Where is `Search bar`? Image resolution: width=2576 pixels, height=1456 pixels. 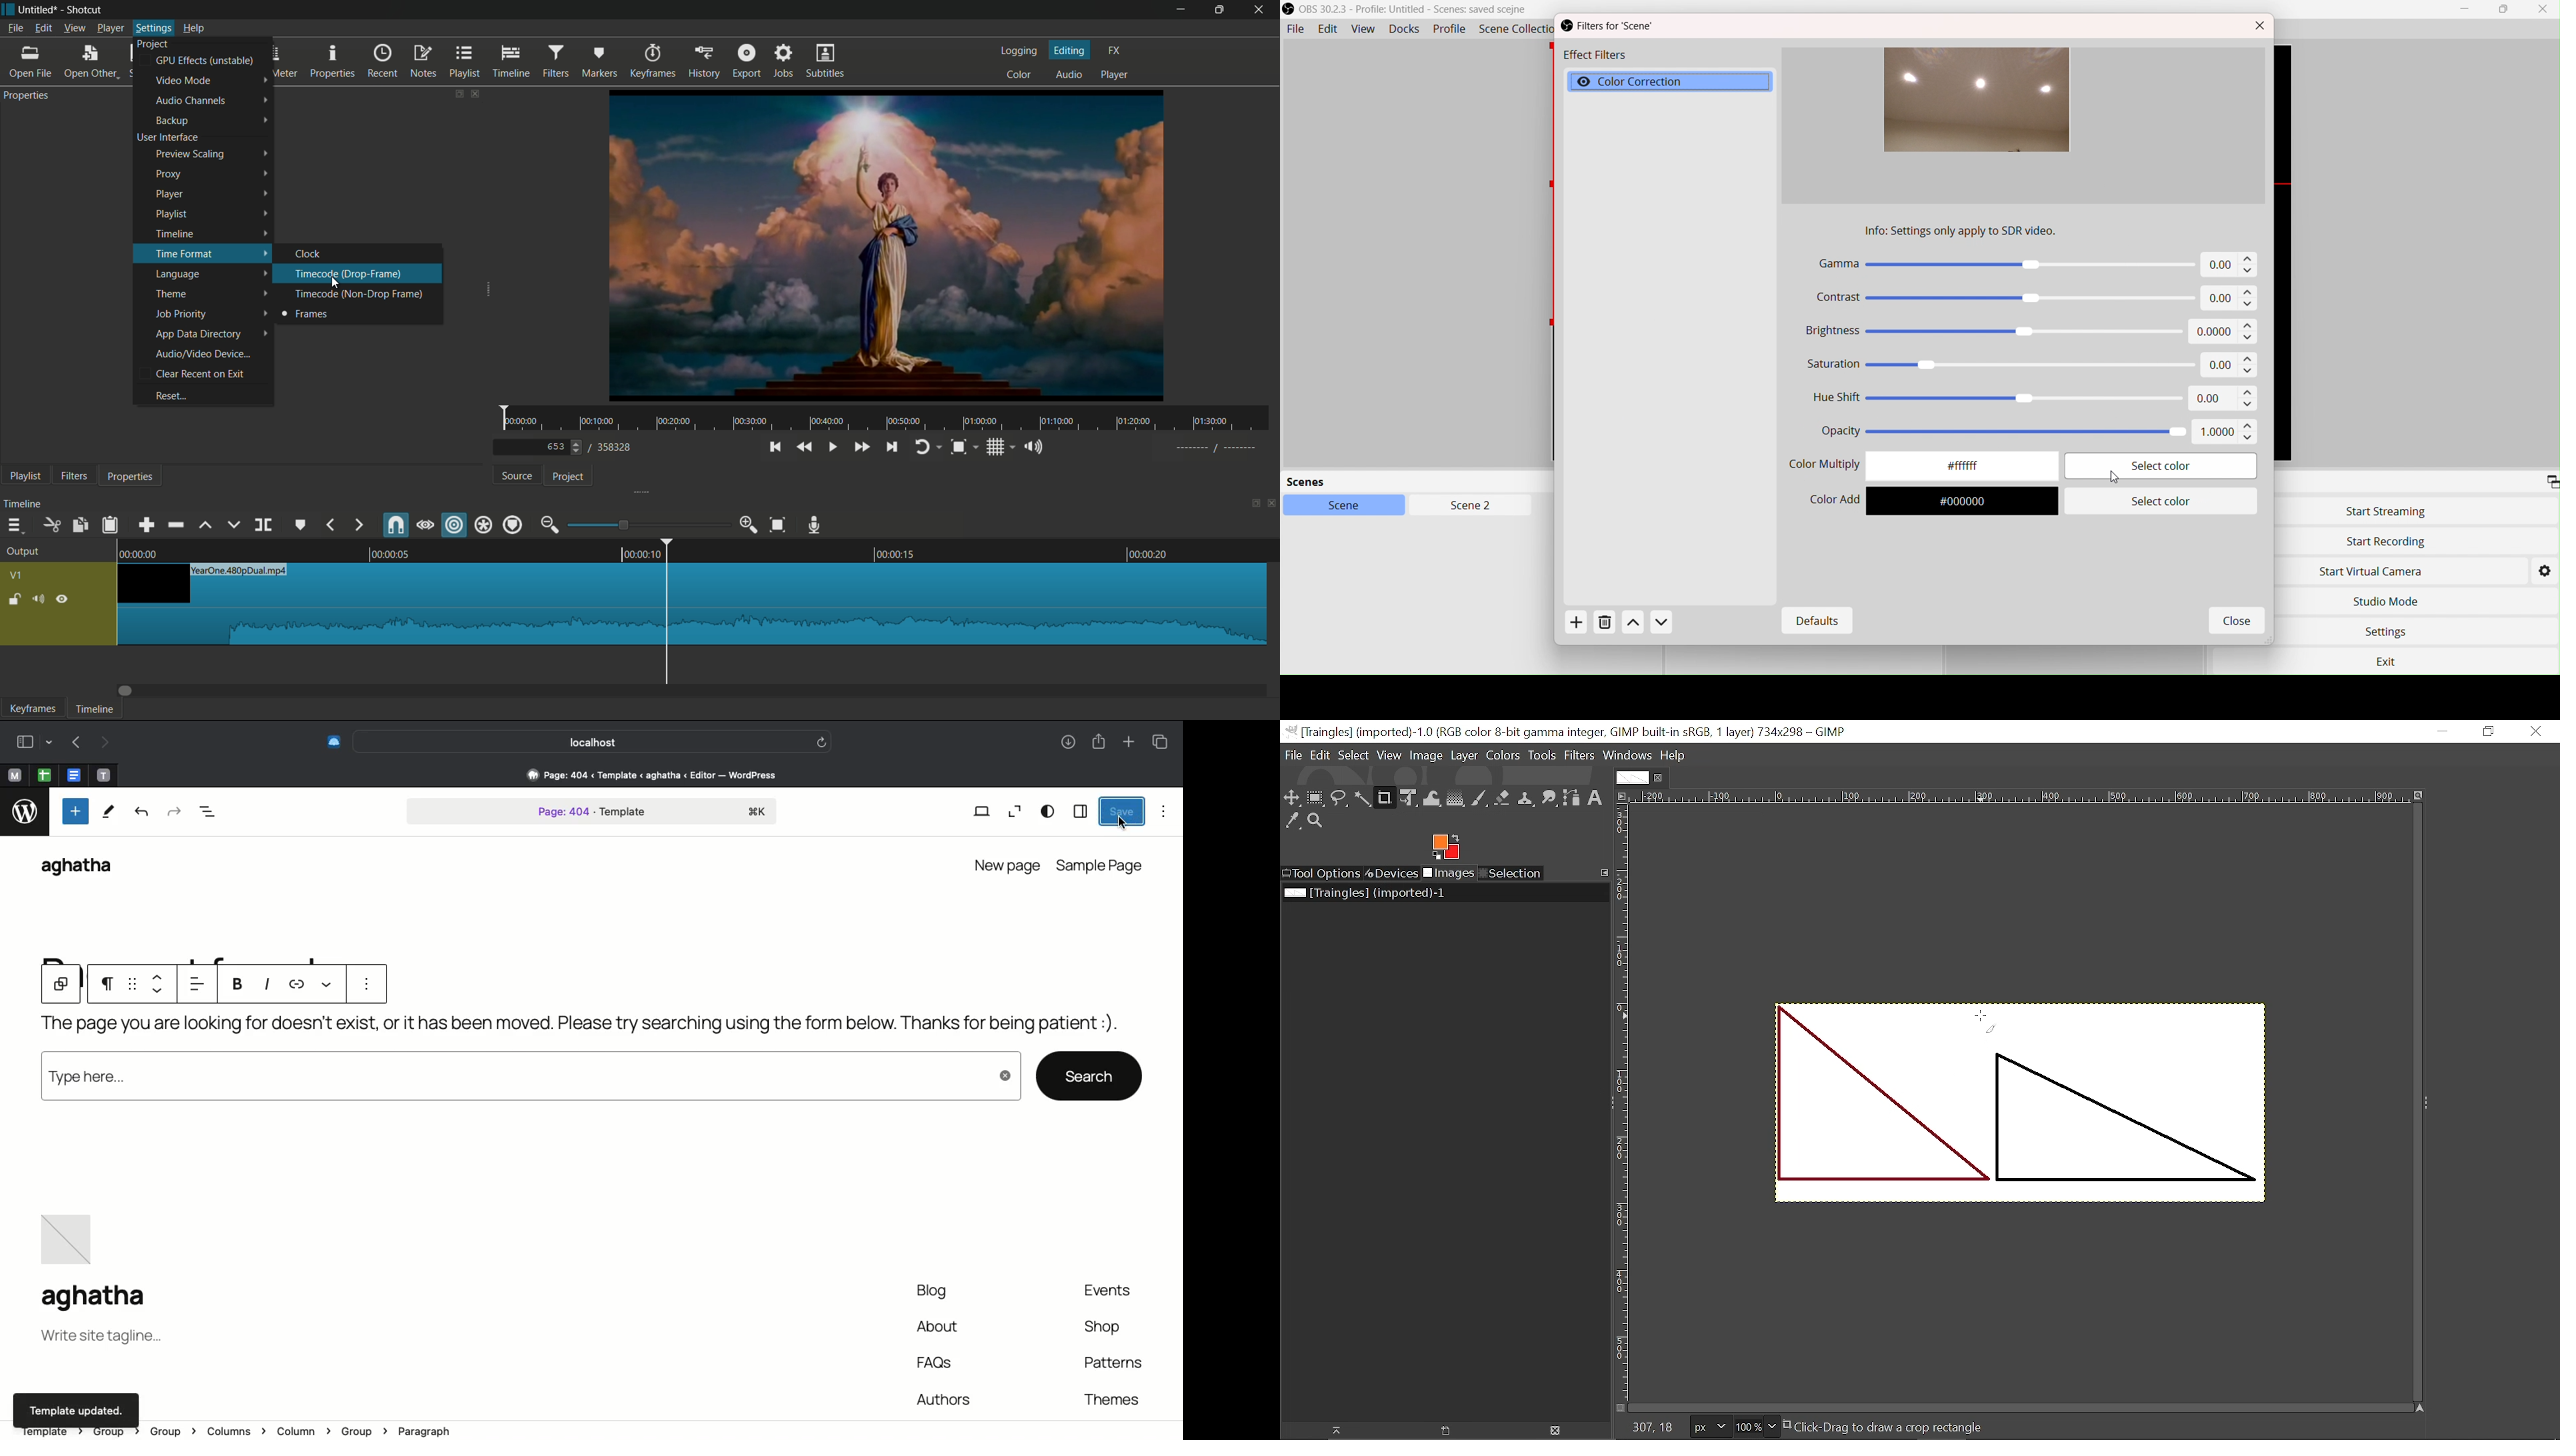 Search bar is located at coordinates (594, 741).